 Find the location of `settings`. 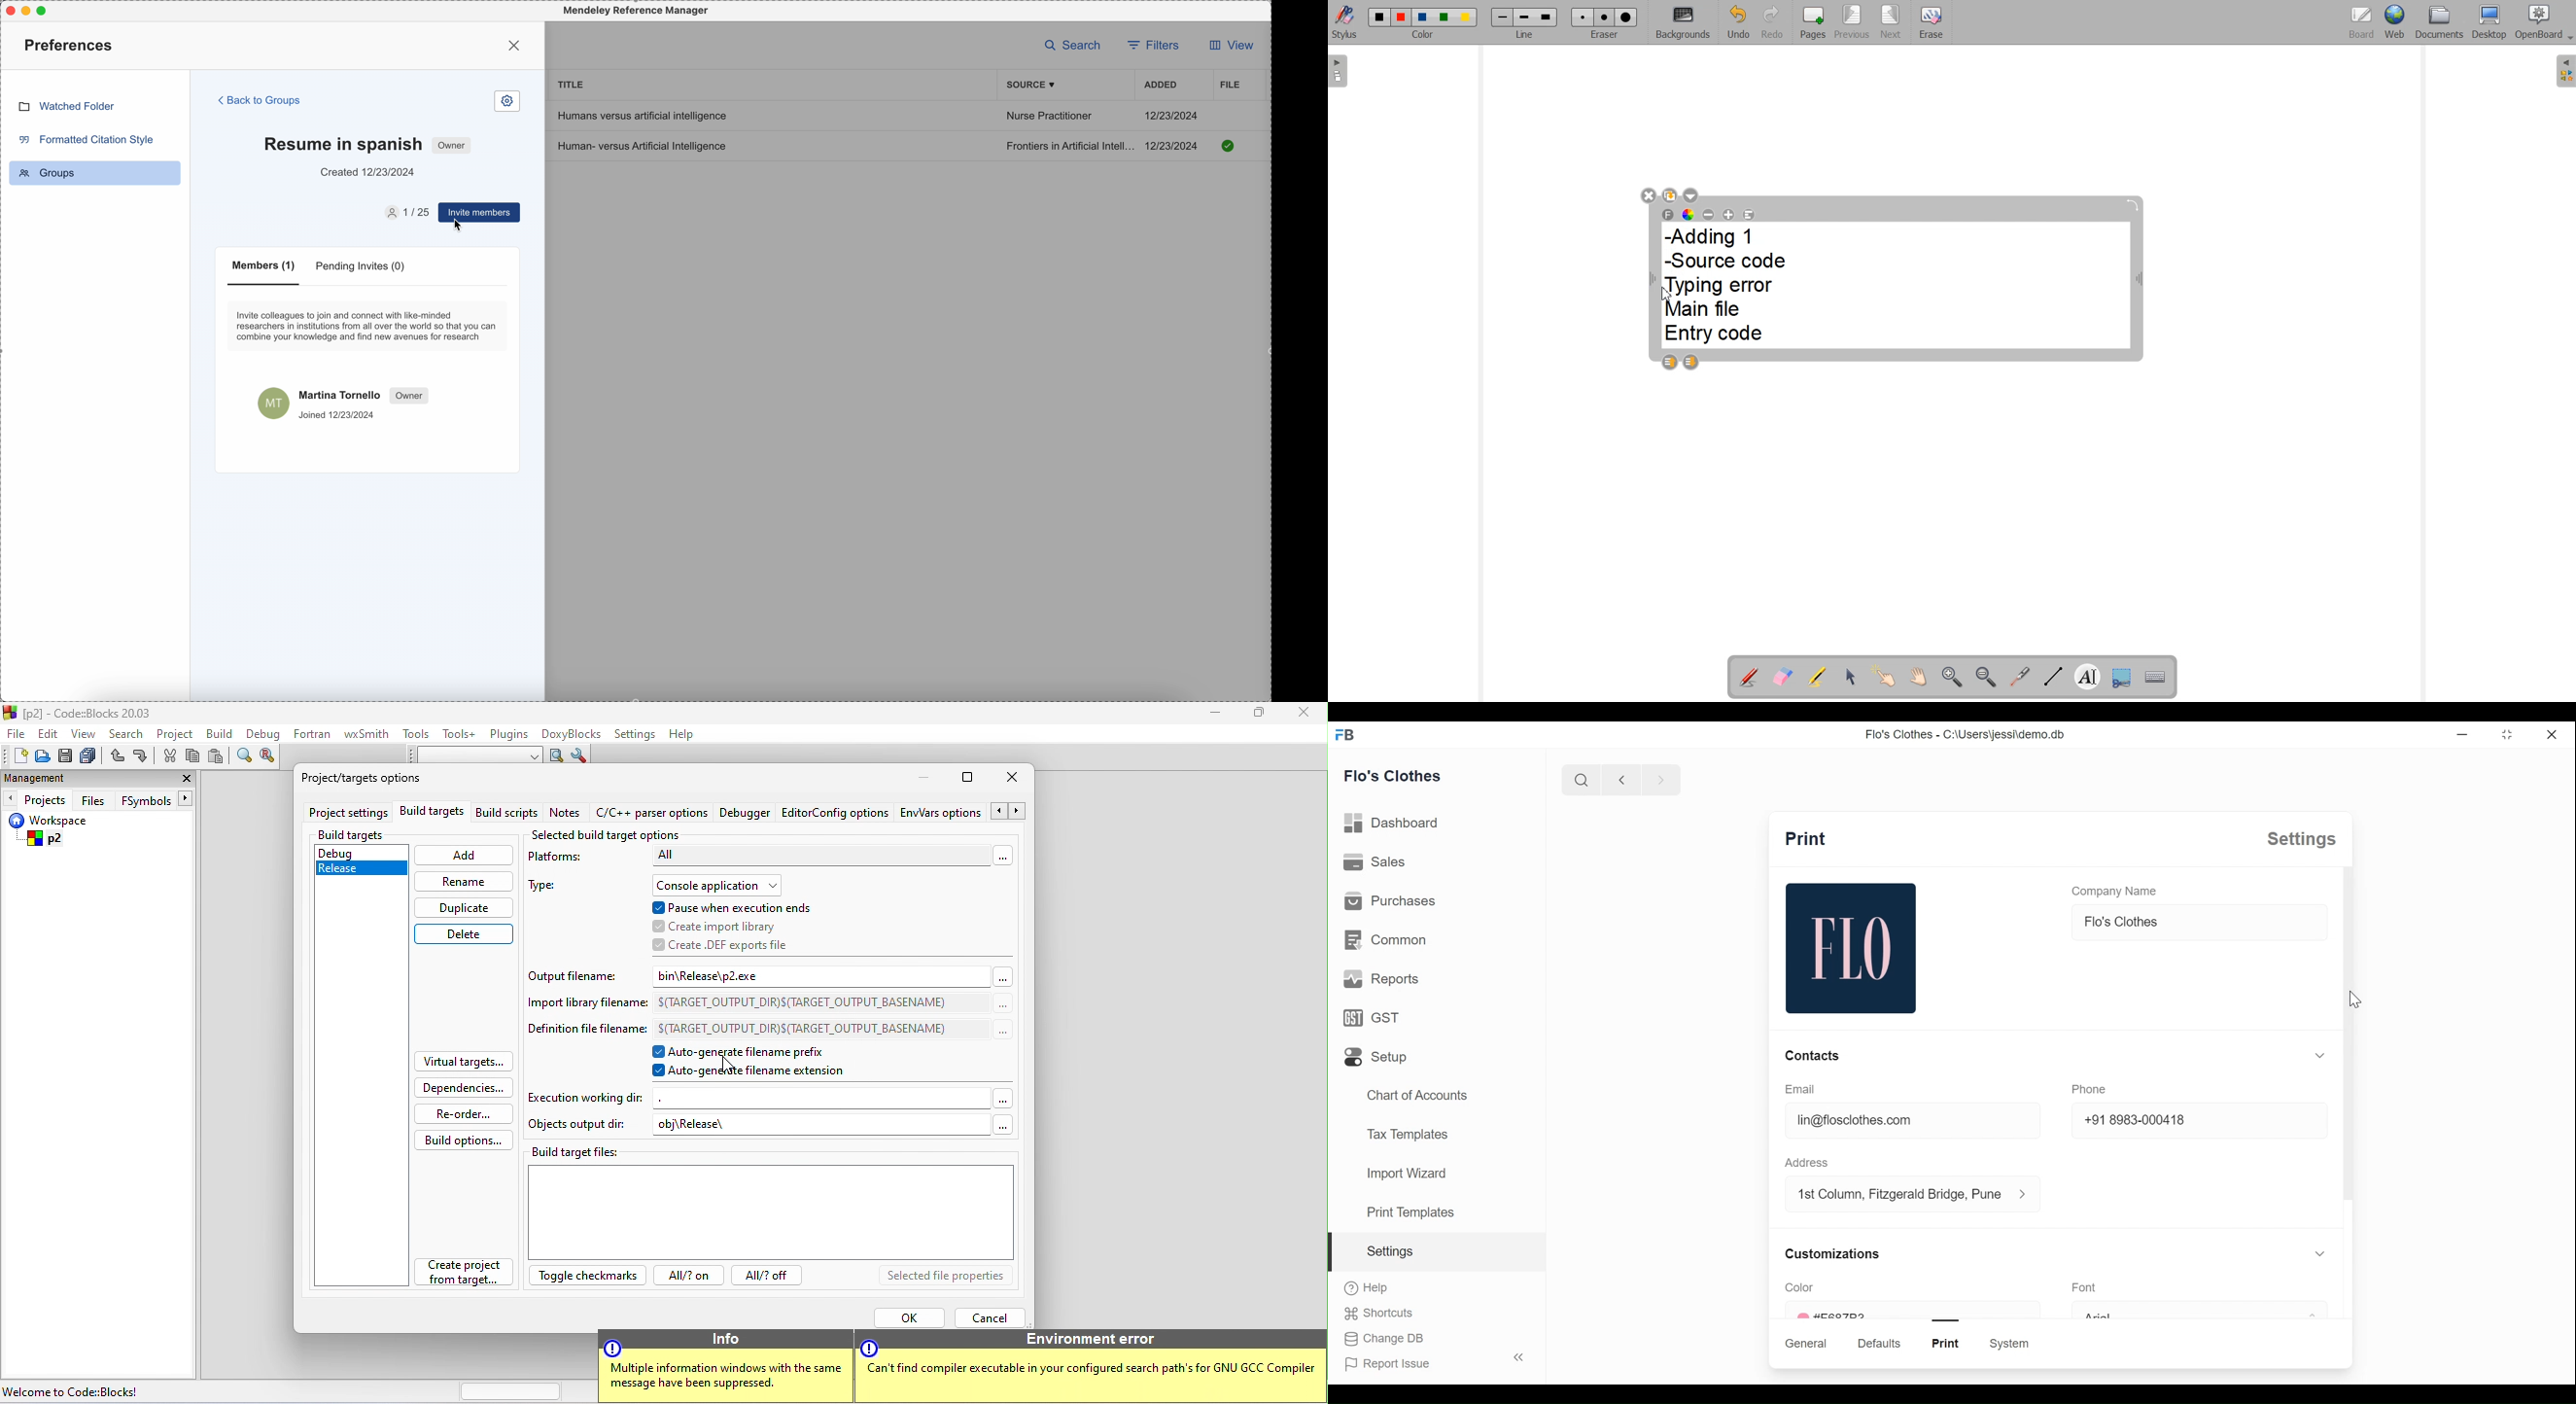

settings is located at coordinates (2302, 839).